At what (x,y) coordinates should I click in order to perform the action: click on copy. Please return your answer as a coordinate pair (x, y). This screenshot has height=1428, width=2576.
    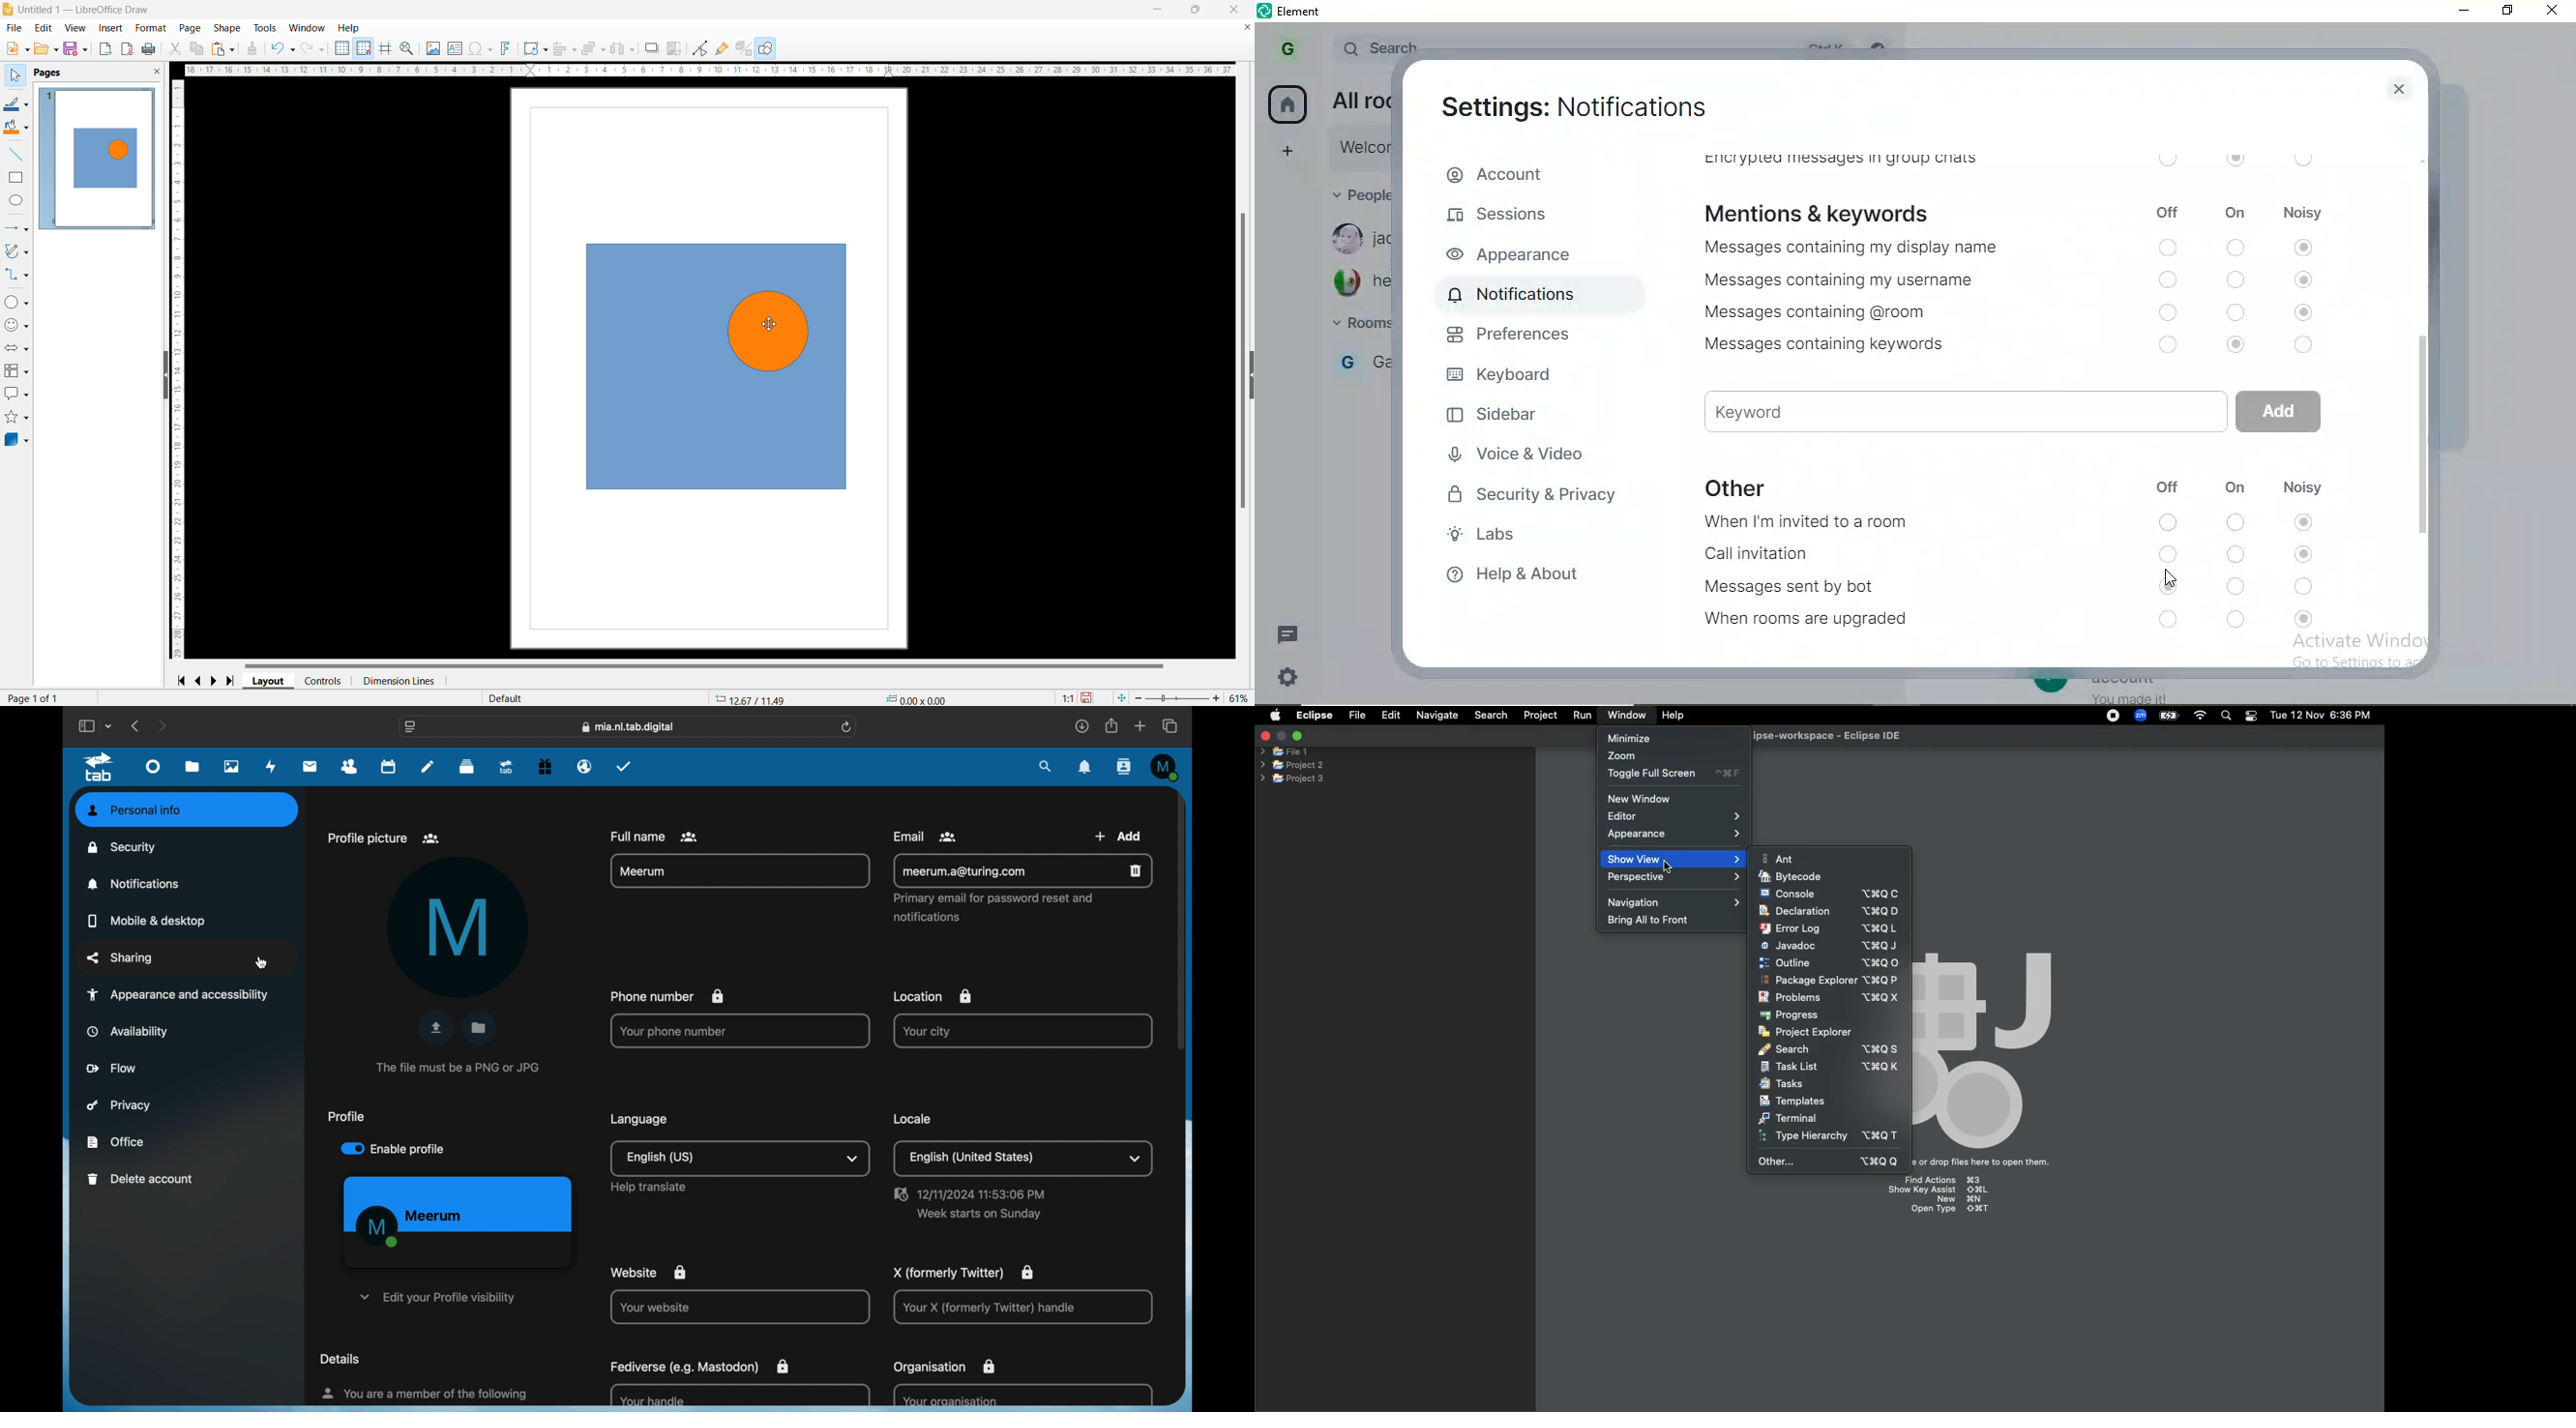
    Looking at the image, I should click on (197, 48).